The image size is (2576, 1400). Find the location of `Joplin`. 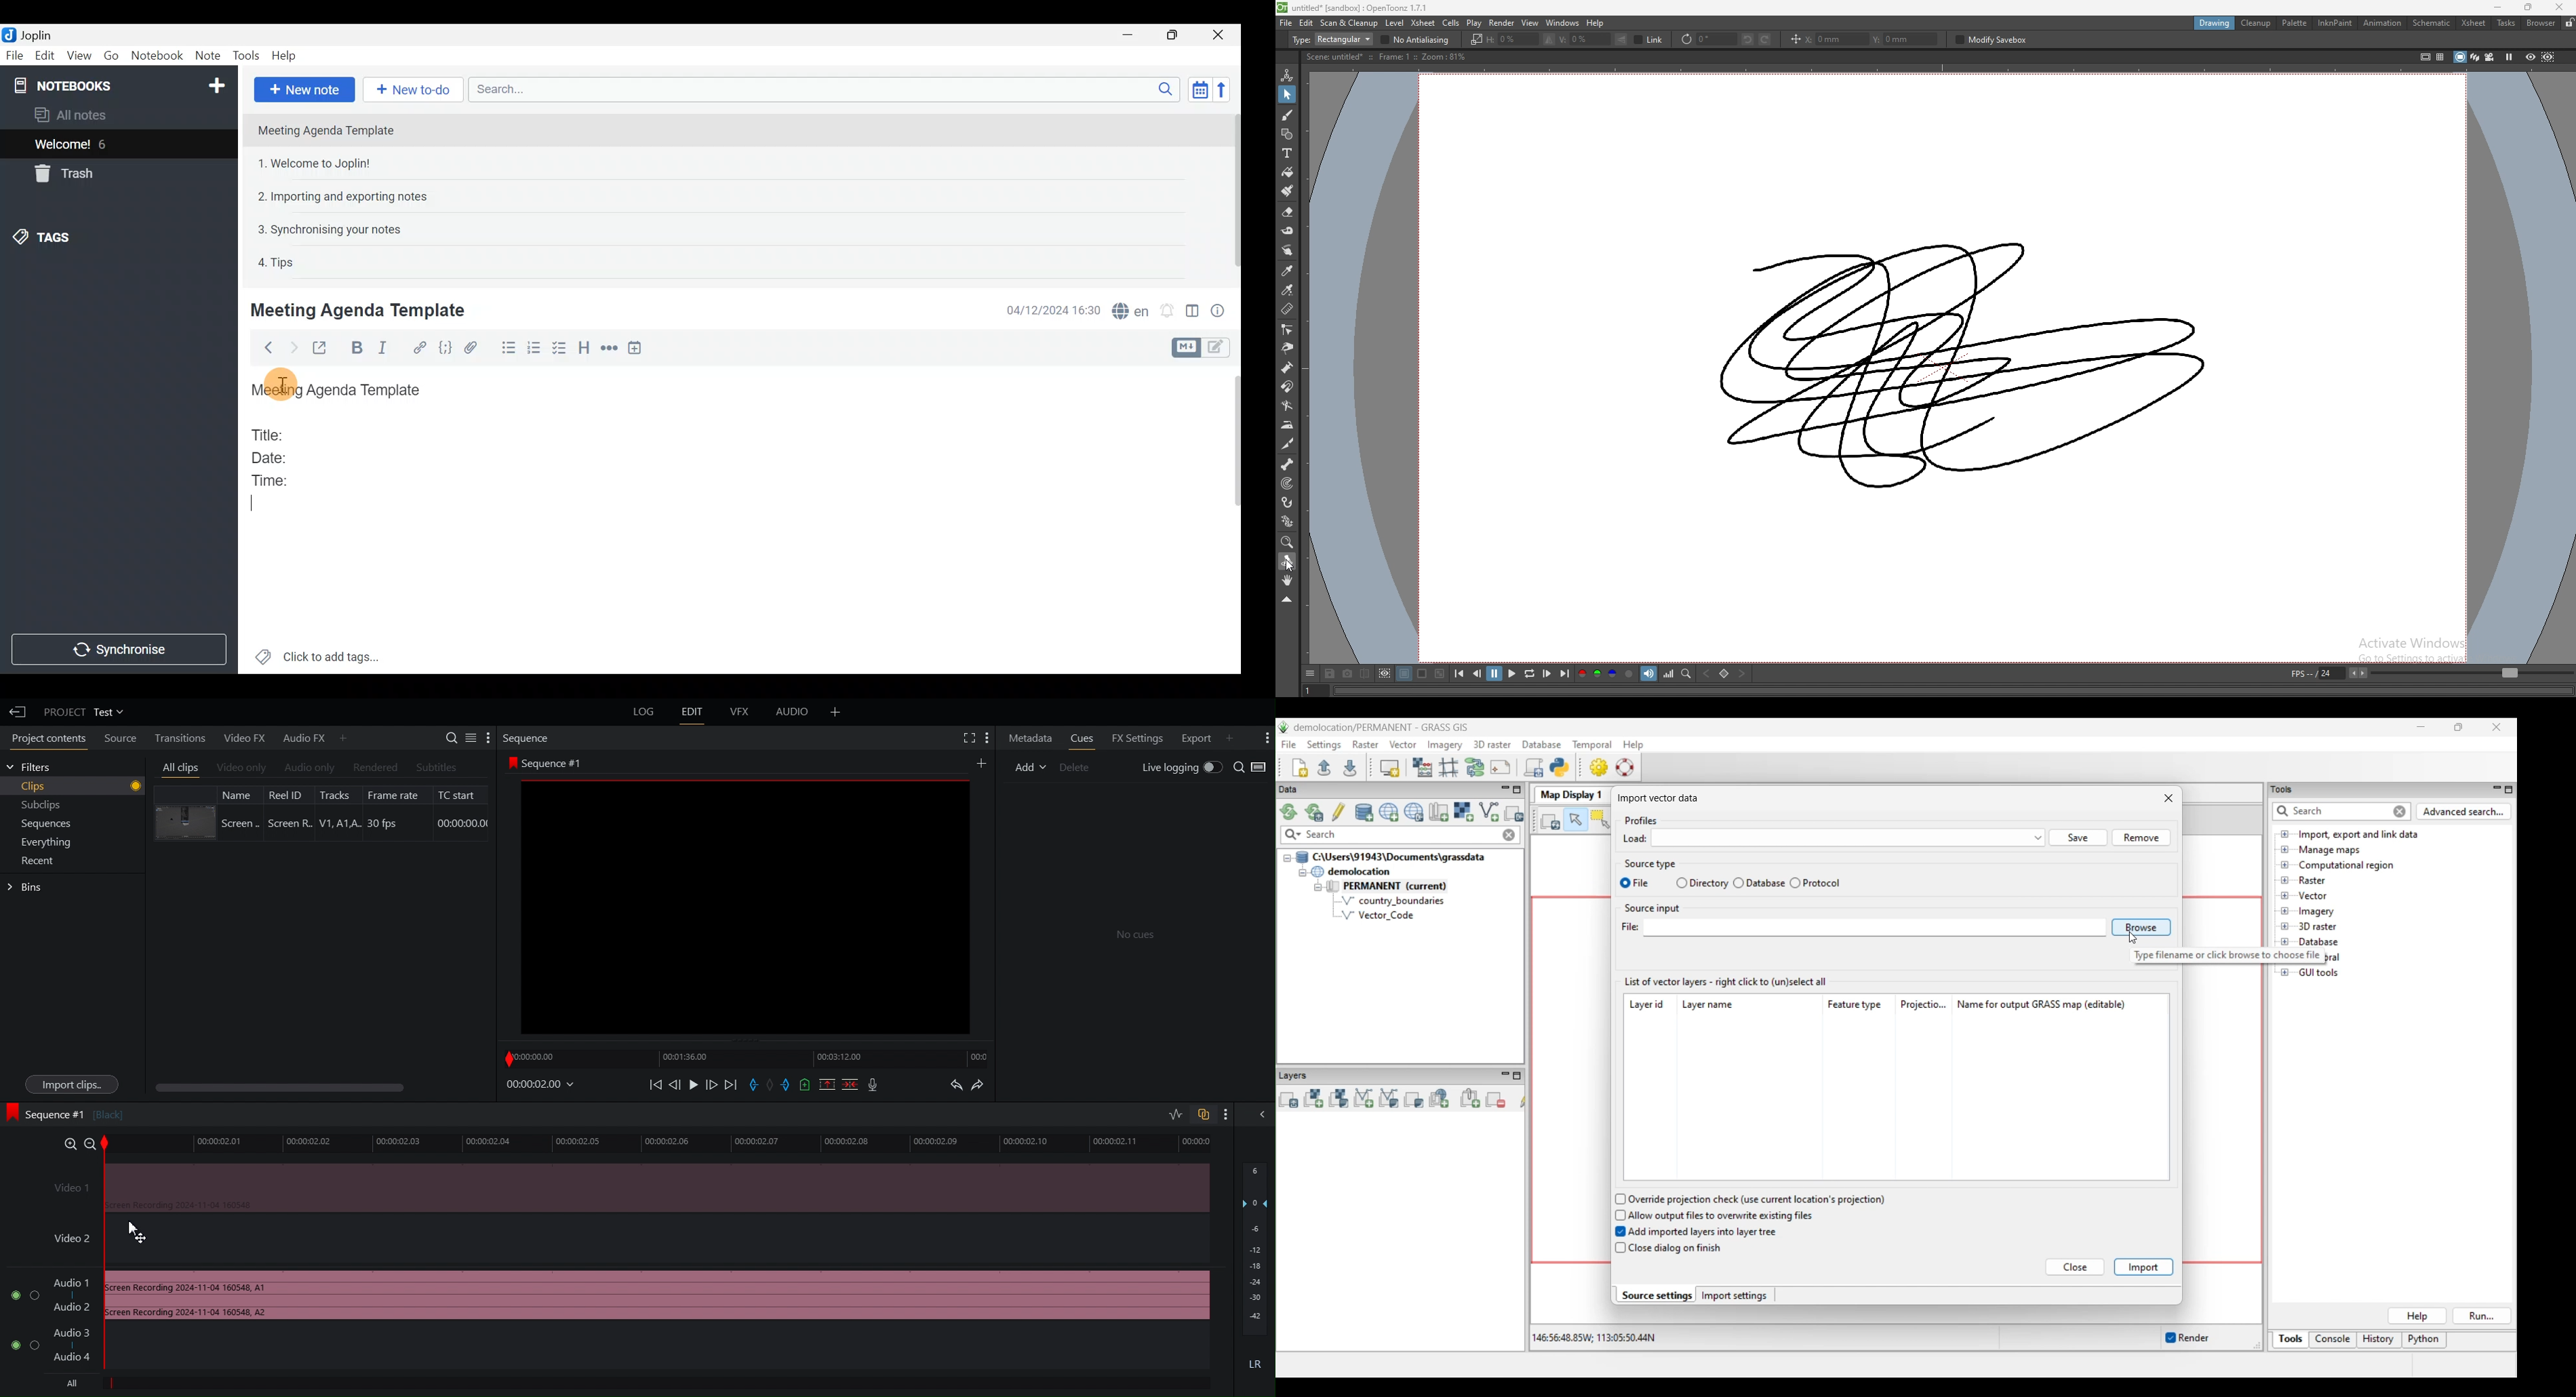

Joplin is located at coordinates (36, 34).